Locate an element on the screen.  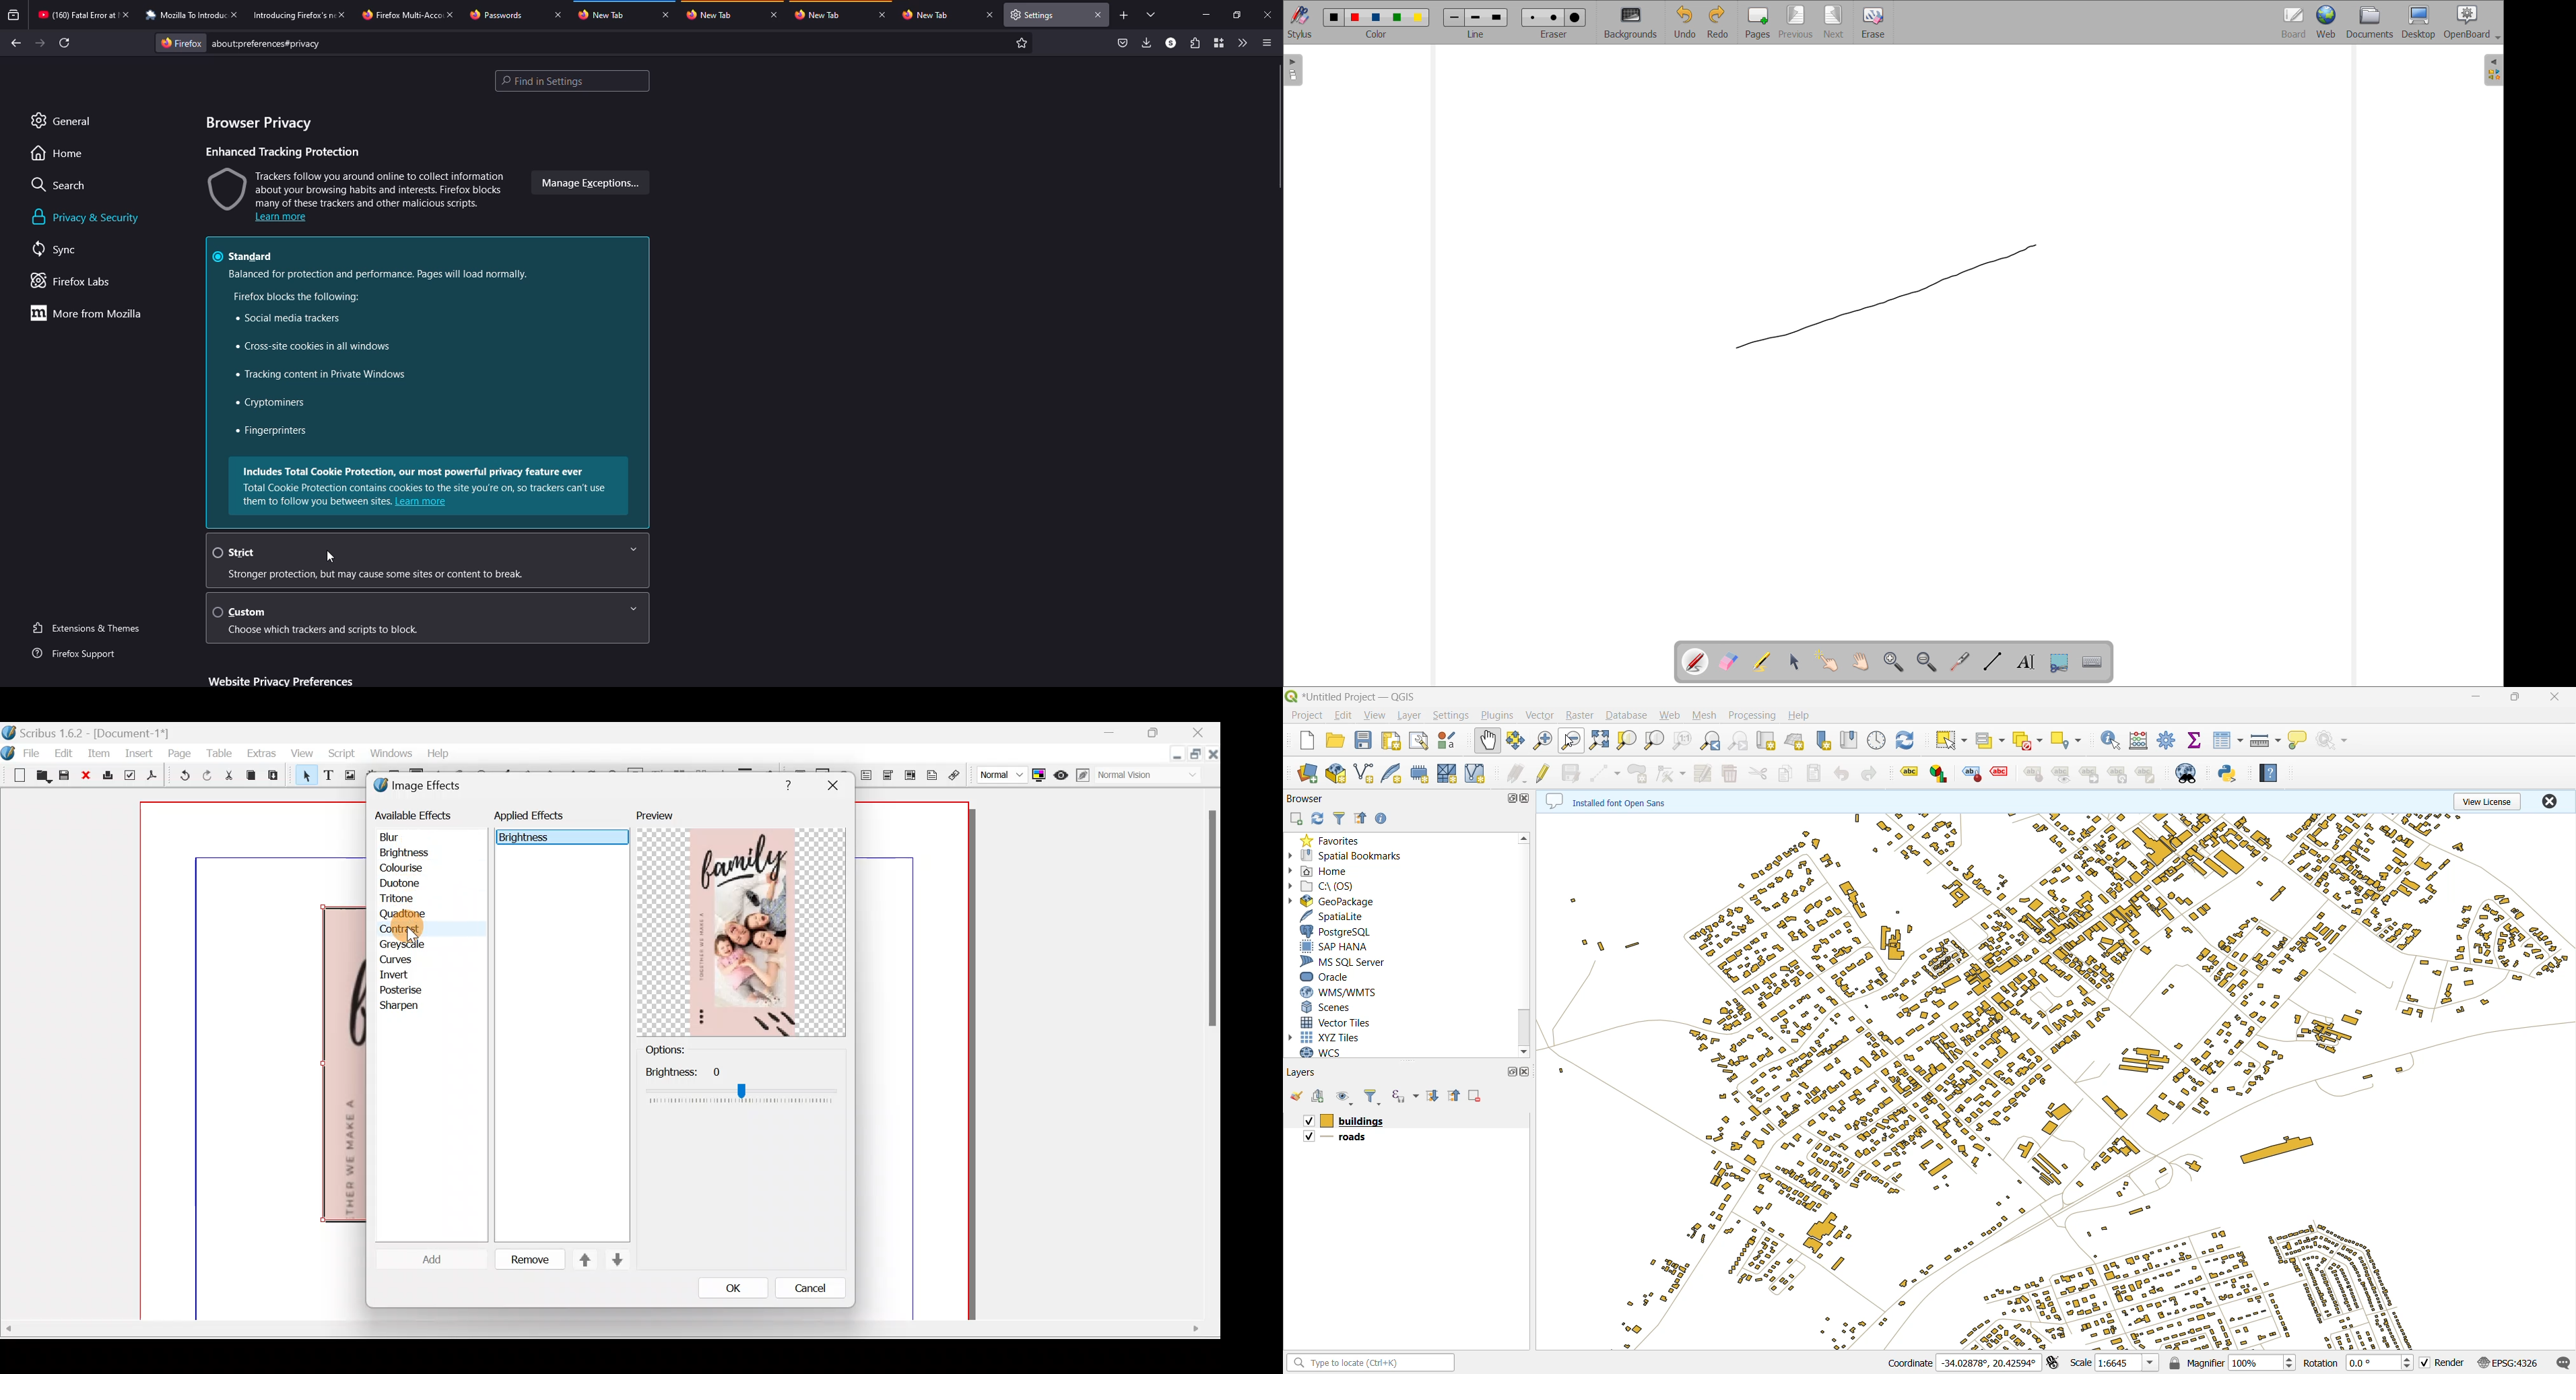
tab is located at coordinates (495, 15).